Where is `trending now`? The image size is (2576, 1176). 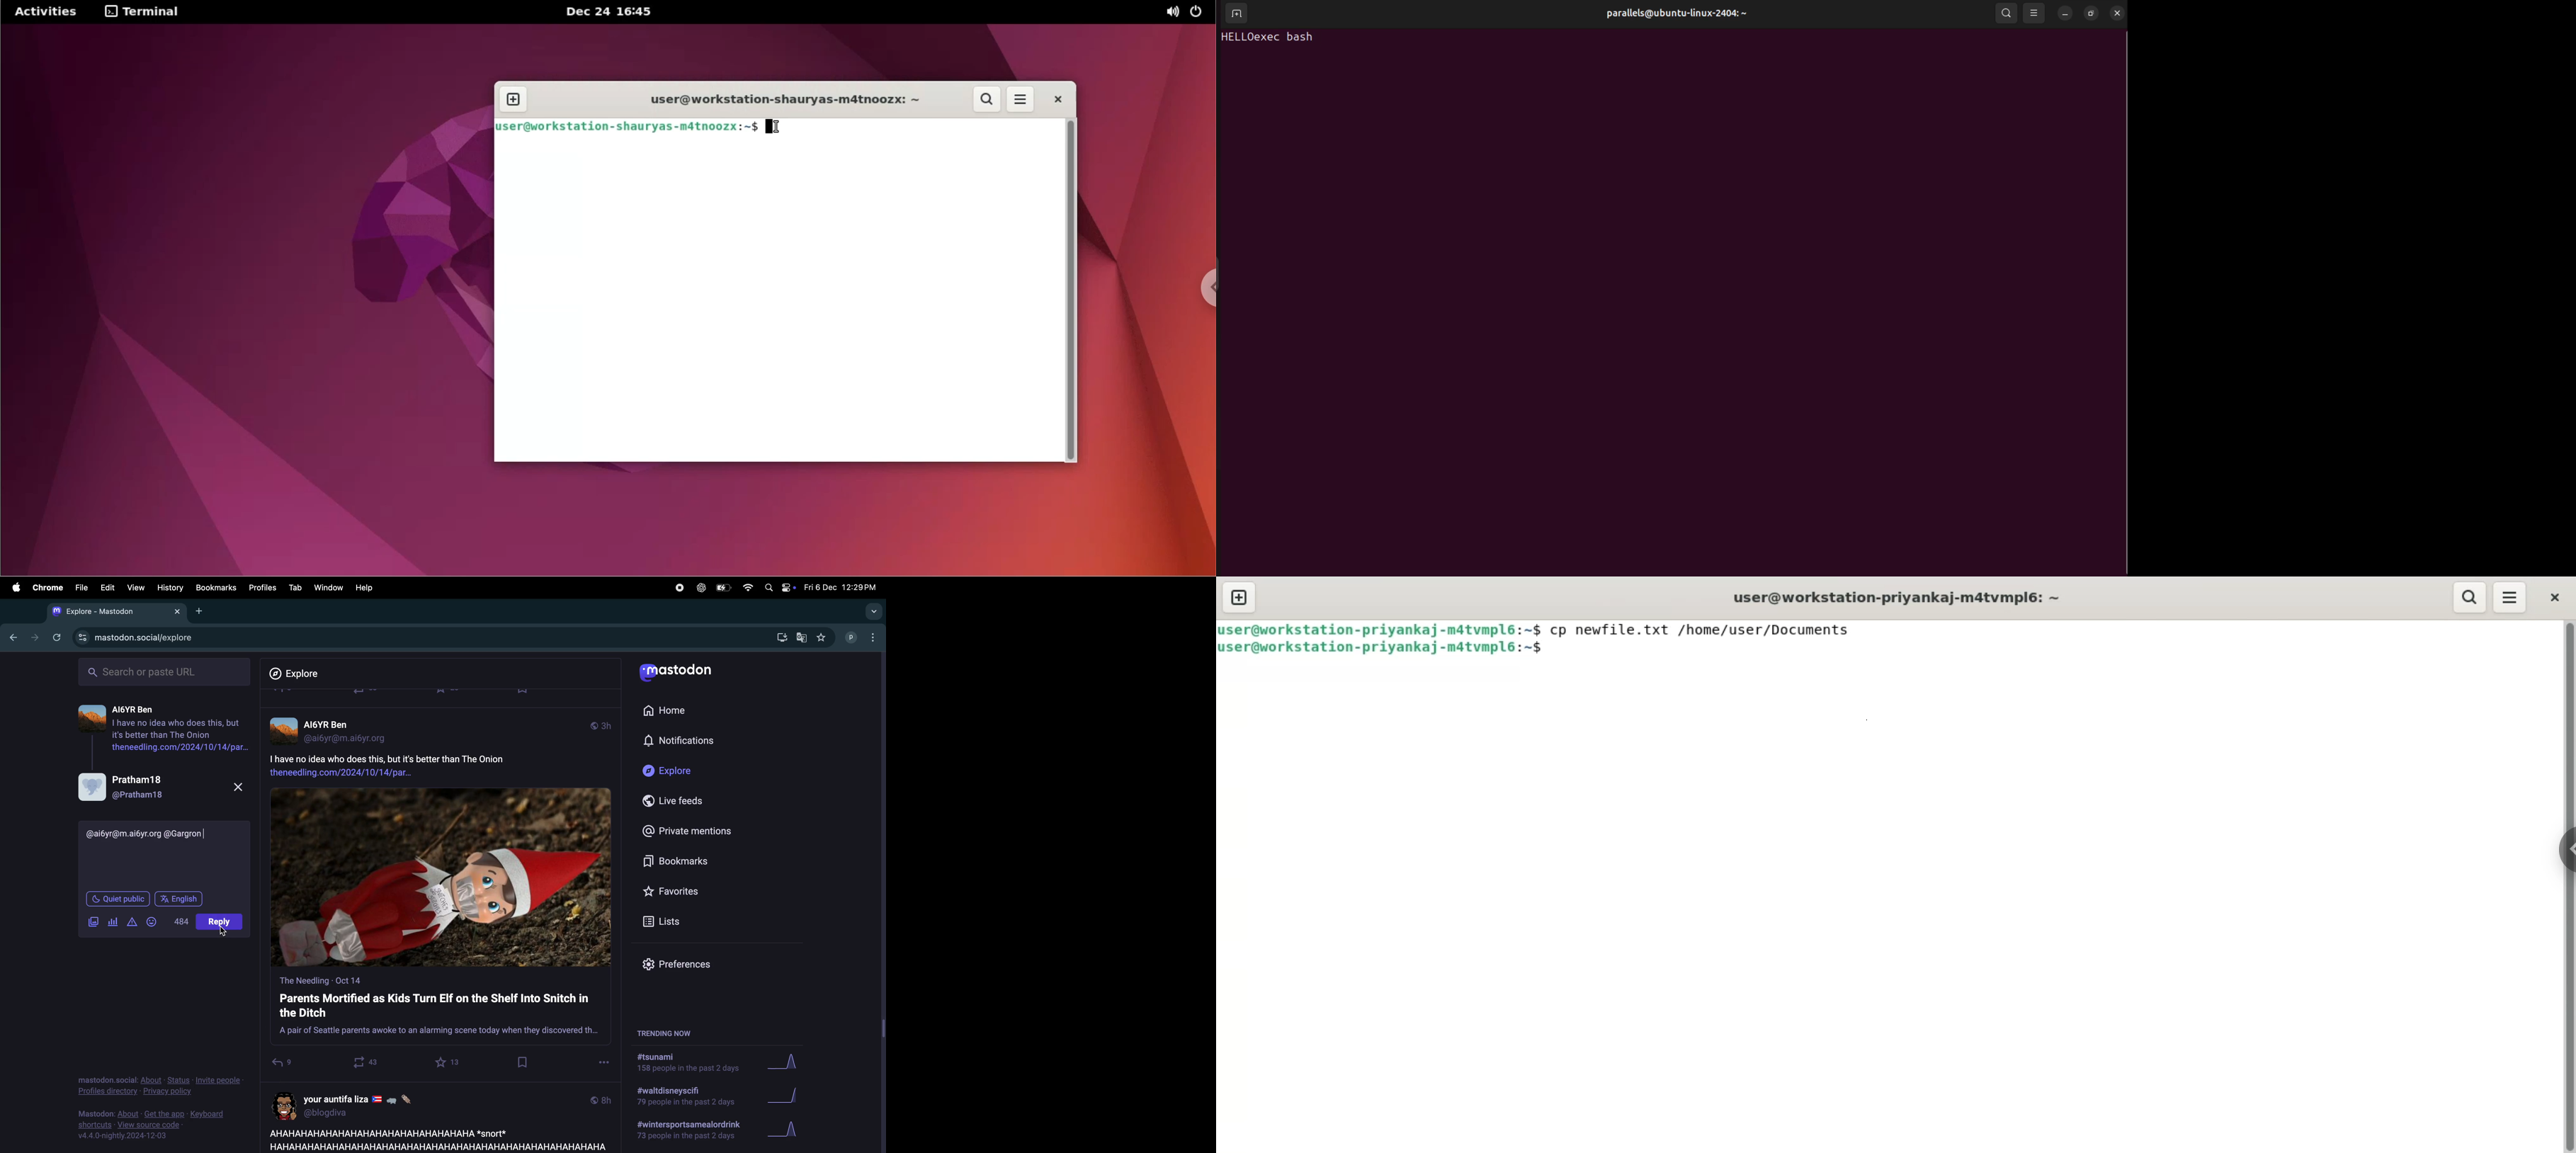
trending now is located at coordinates (673, 1032).